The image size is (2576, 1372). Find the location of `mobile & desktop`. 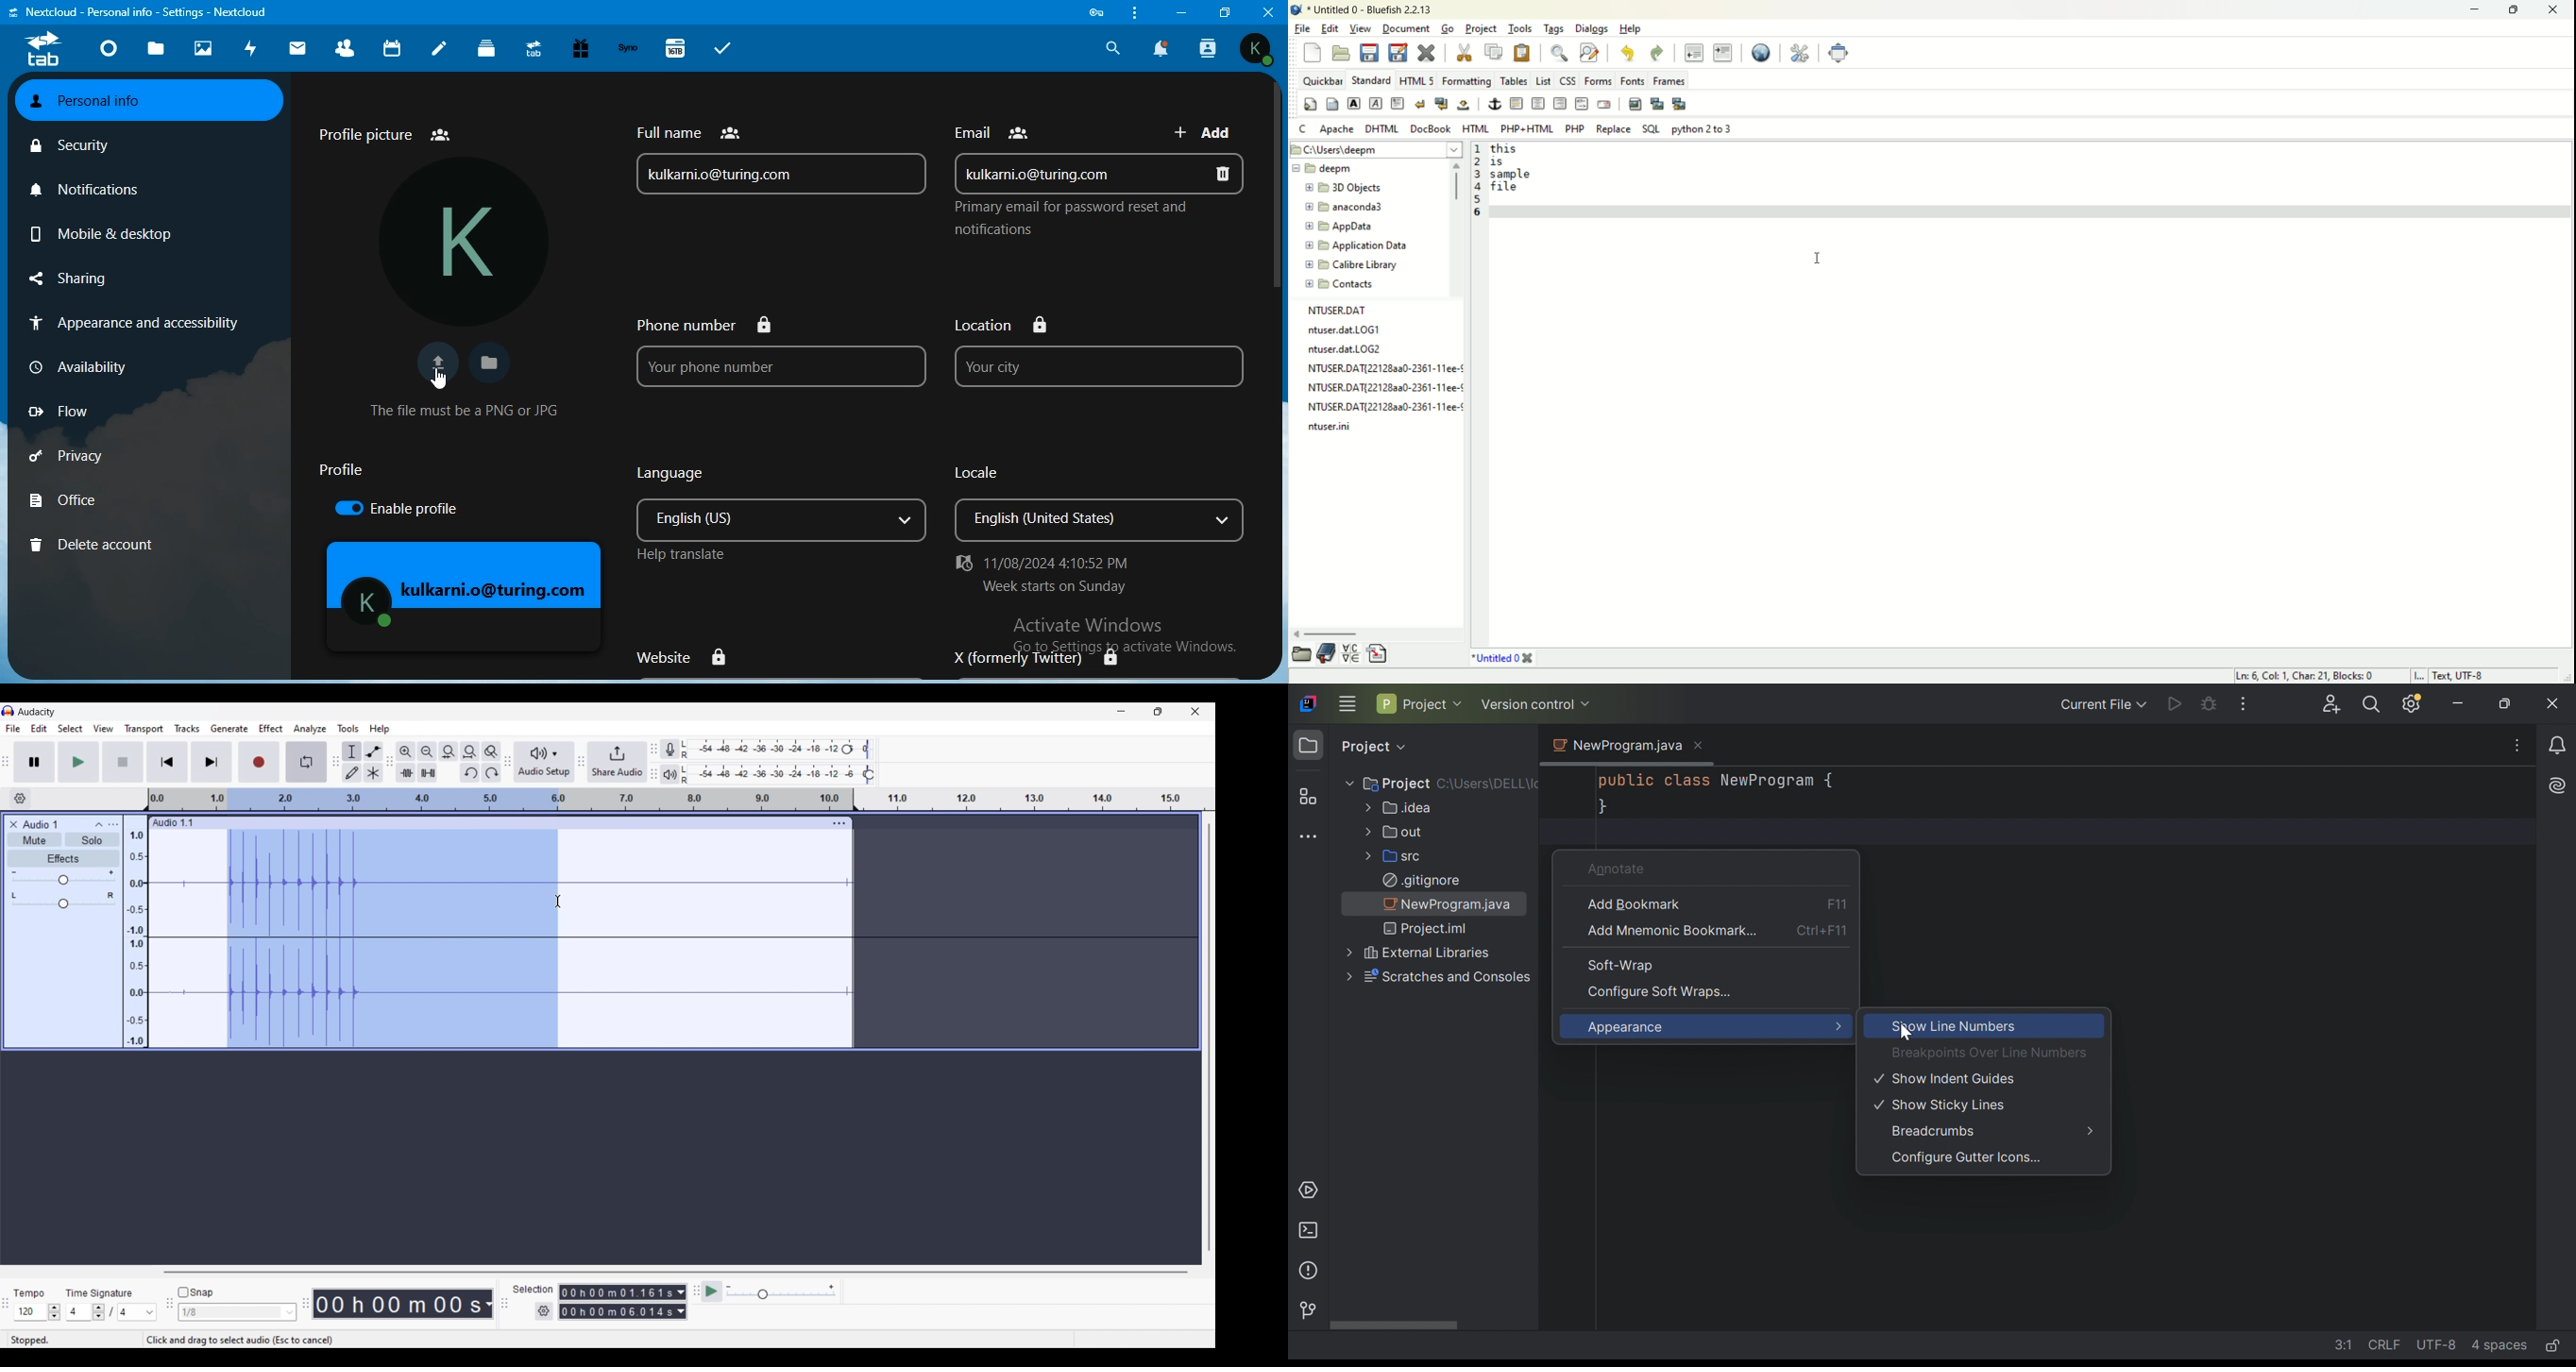

mobile & desktop is located at coordinates (101, 232).